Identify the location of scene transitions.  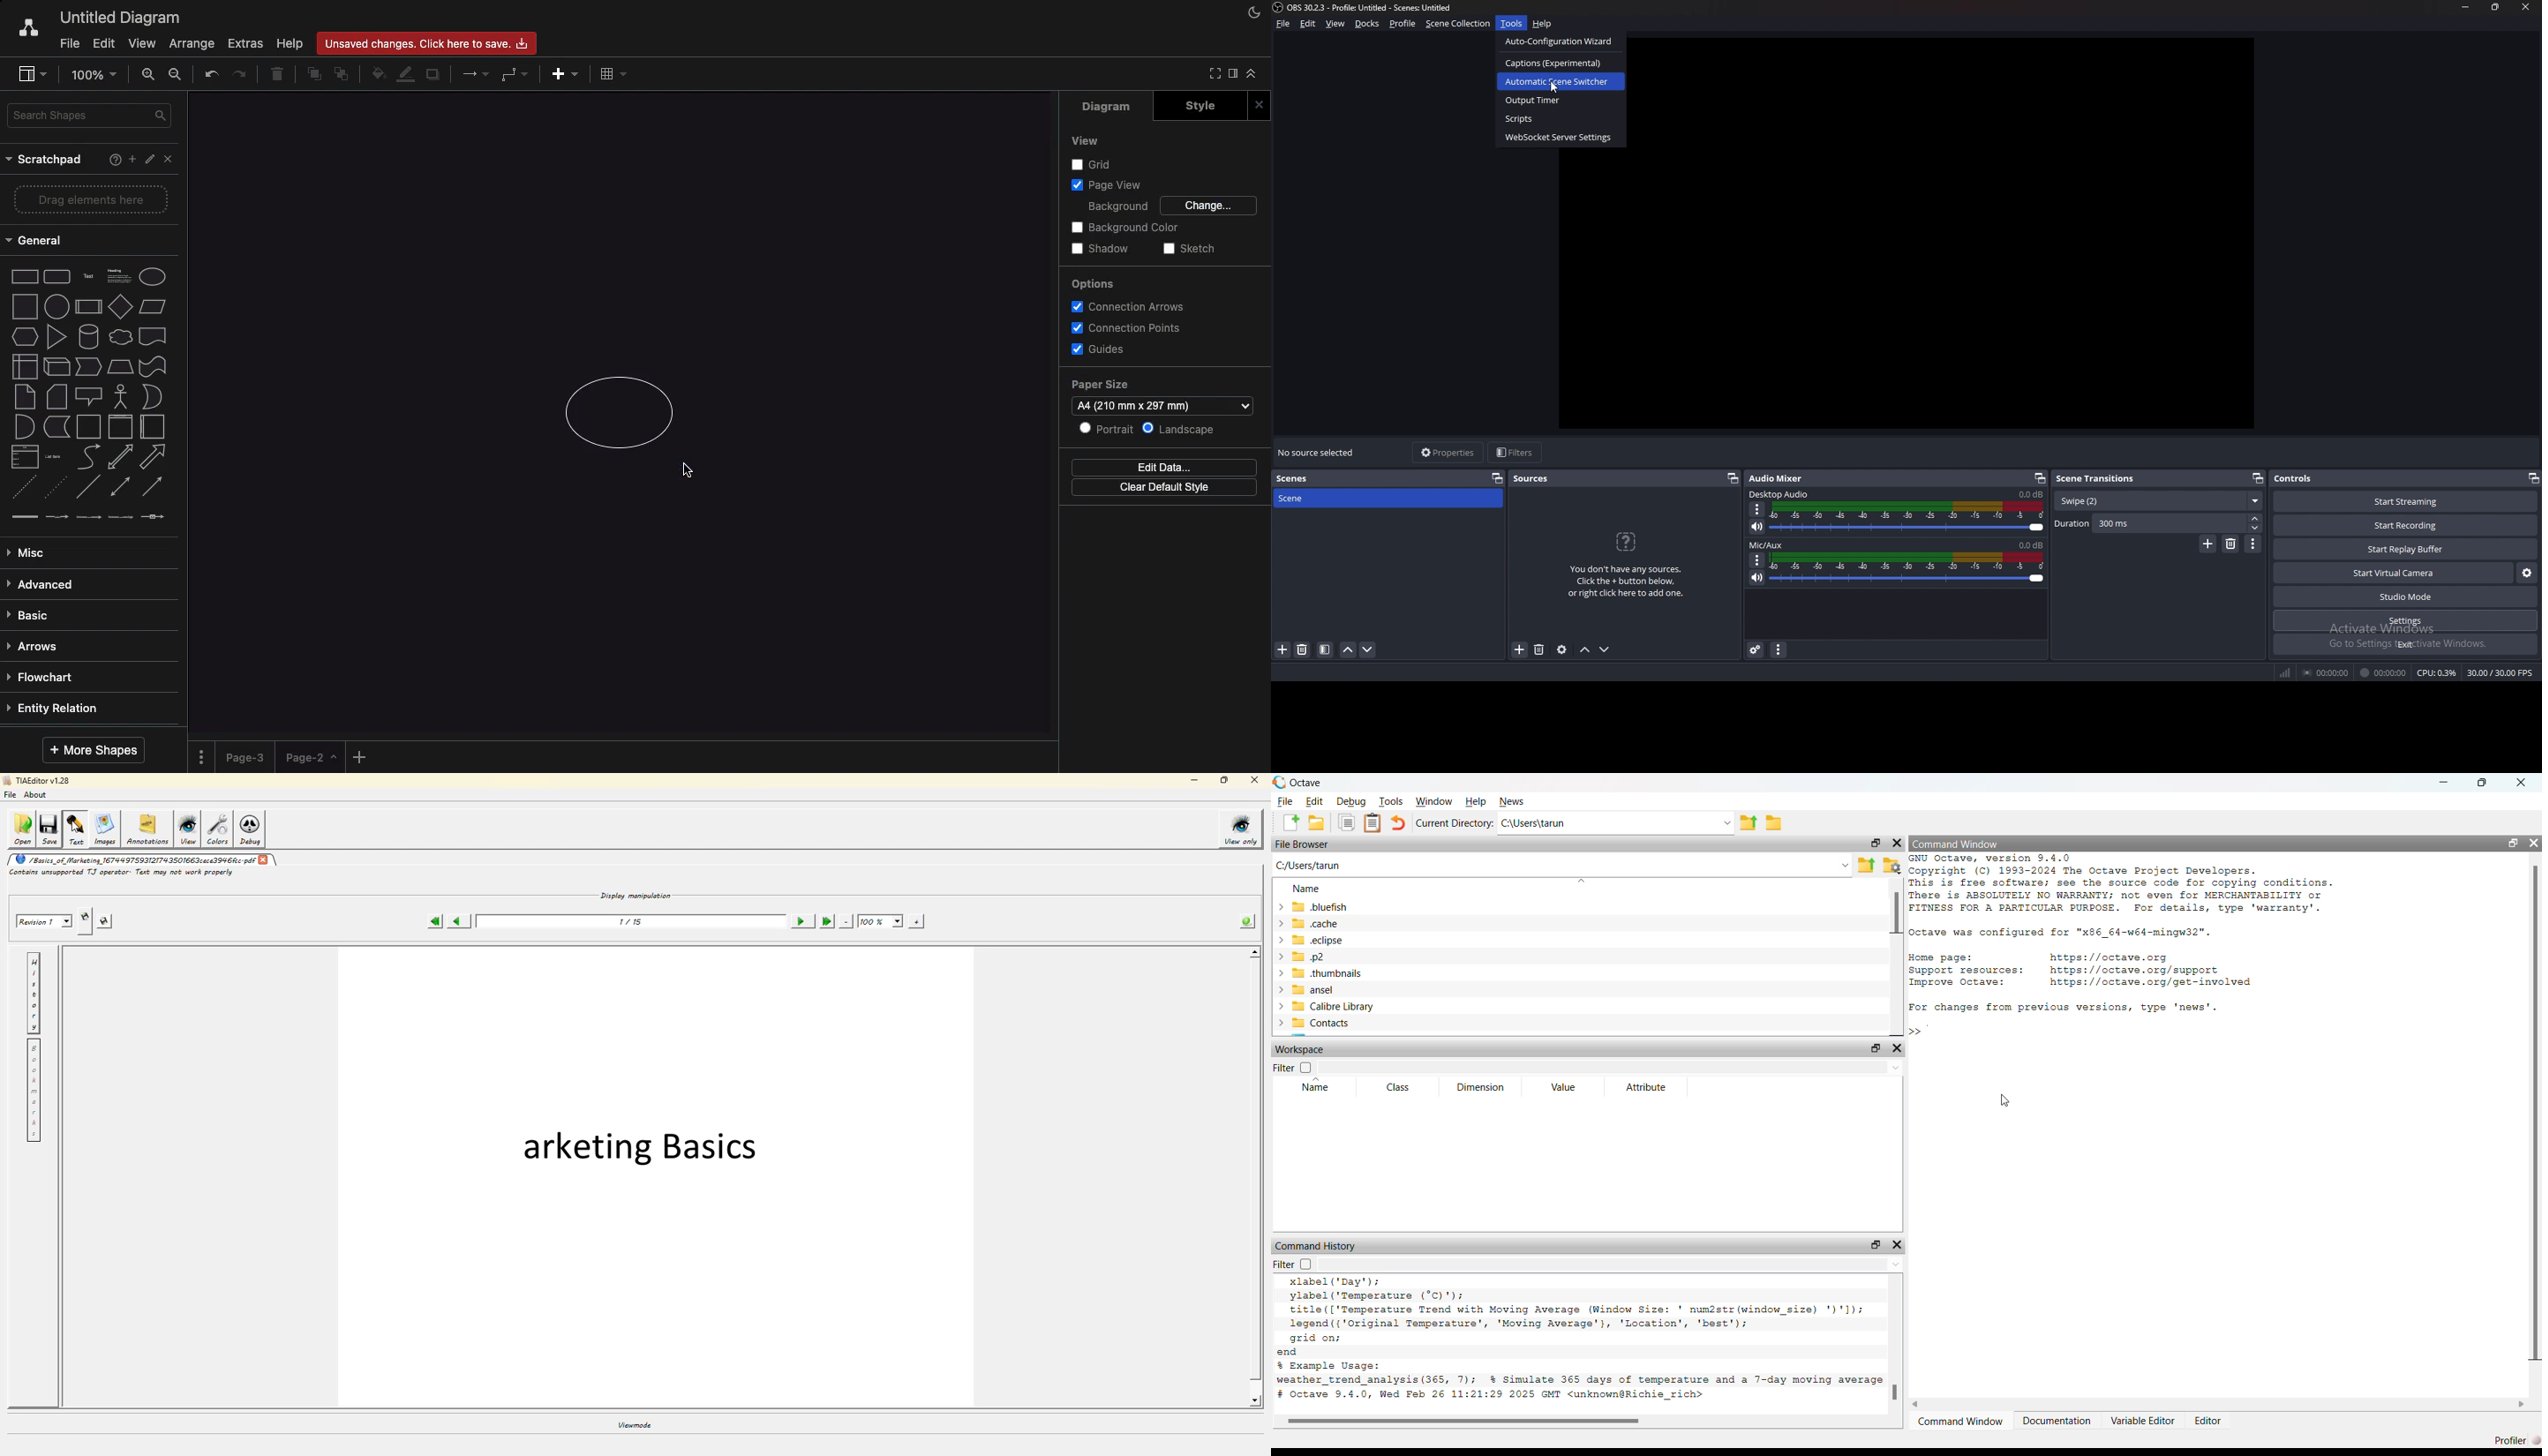
(2099, 478).